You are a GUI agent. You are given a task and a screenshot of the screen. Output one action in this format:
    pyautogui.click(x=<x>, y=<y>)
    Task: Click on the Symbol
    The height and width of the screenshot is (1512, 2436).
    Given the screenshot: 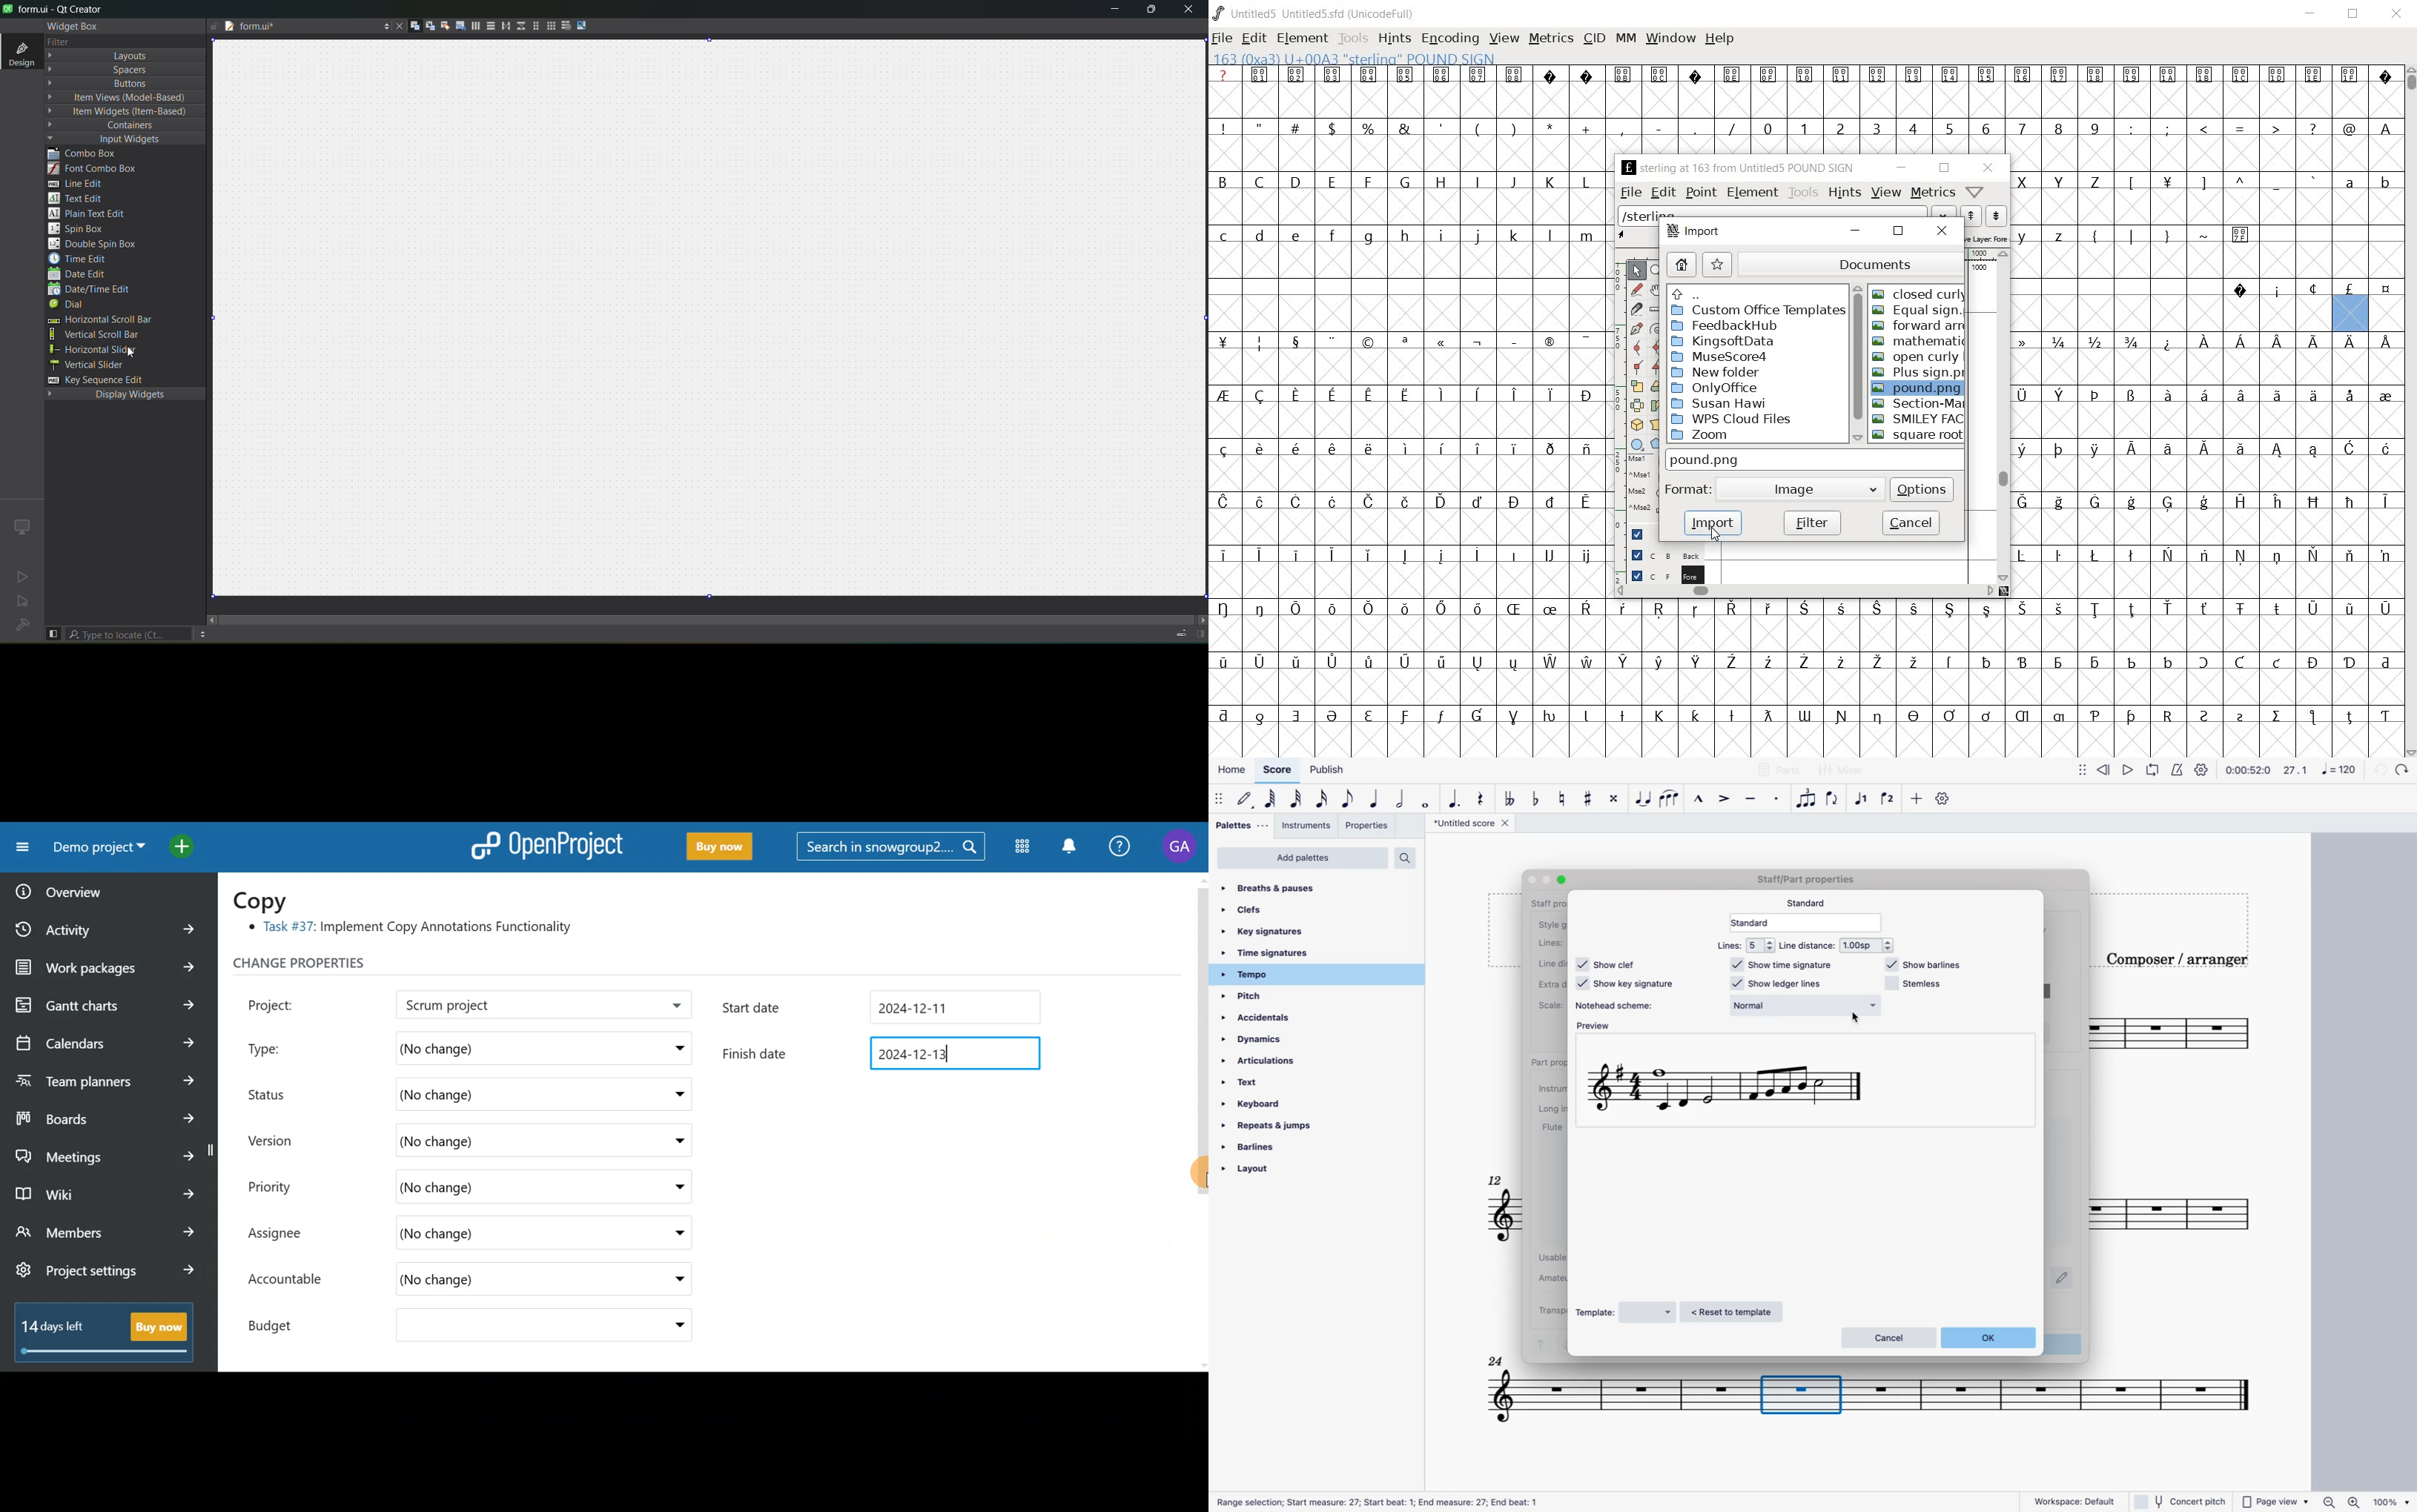 What is the action you would take?
    pyautogui.click(x=1405, y=610)
    